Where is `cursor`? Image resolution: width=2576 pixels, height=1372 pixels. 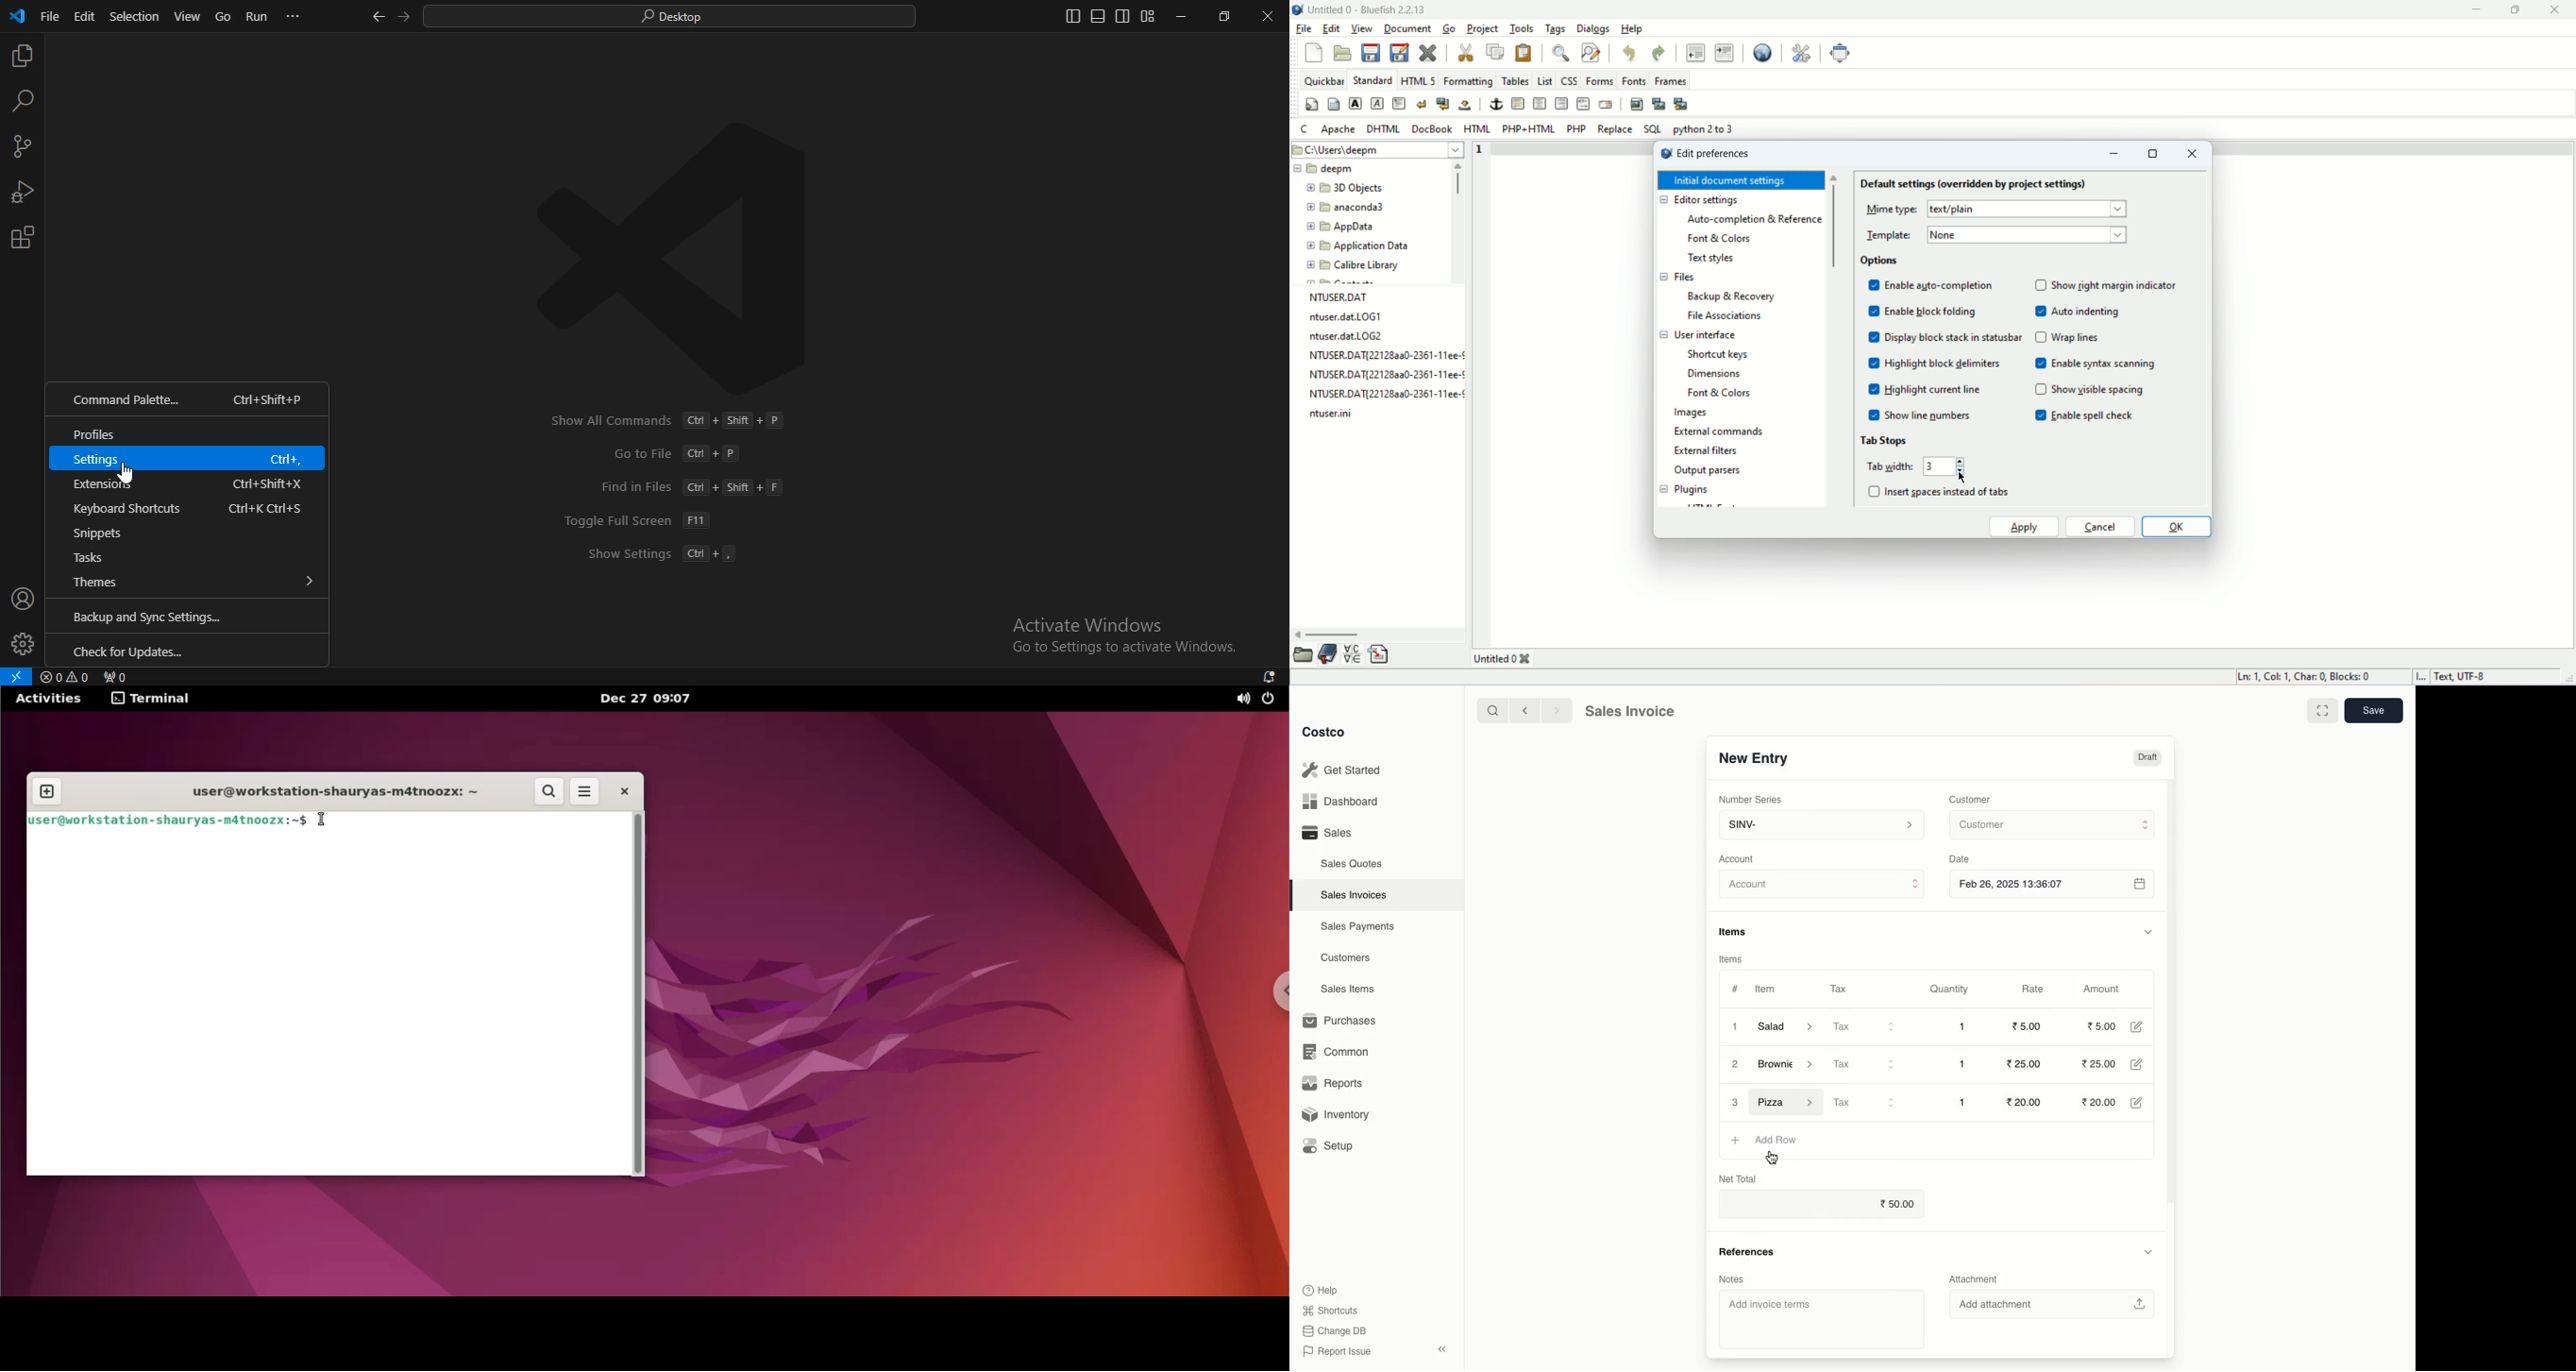 cursor is located at coordinates (1774, 1159).